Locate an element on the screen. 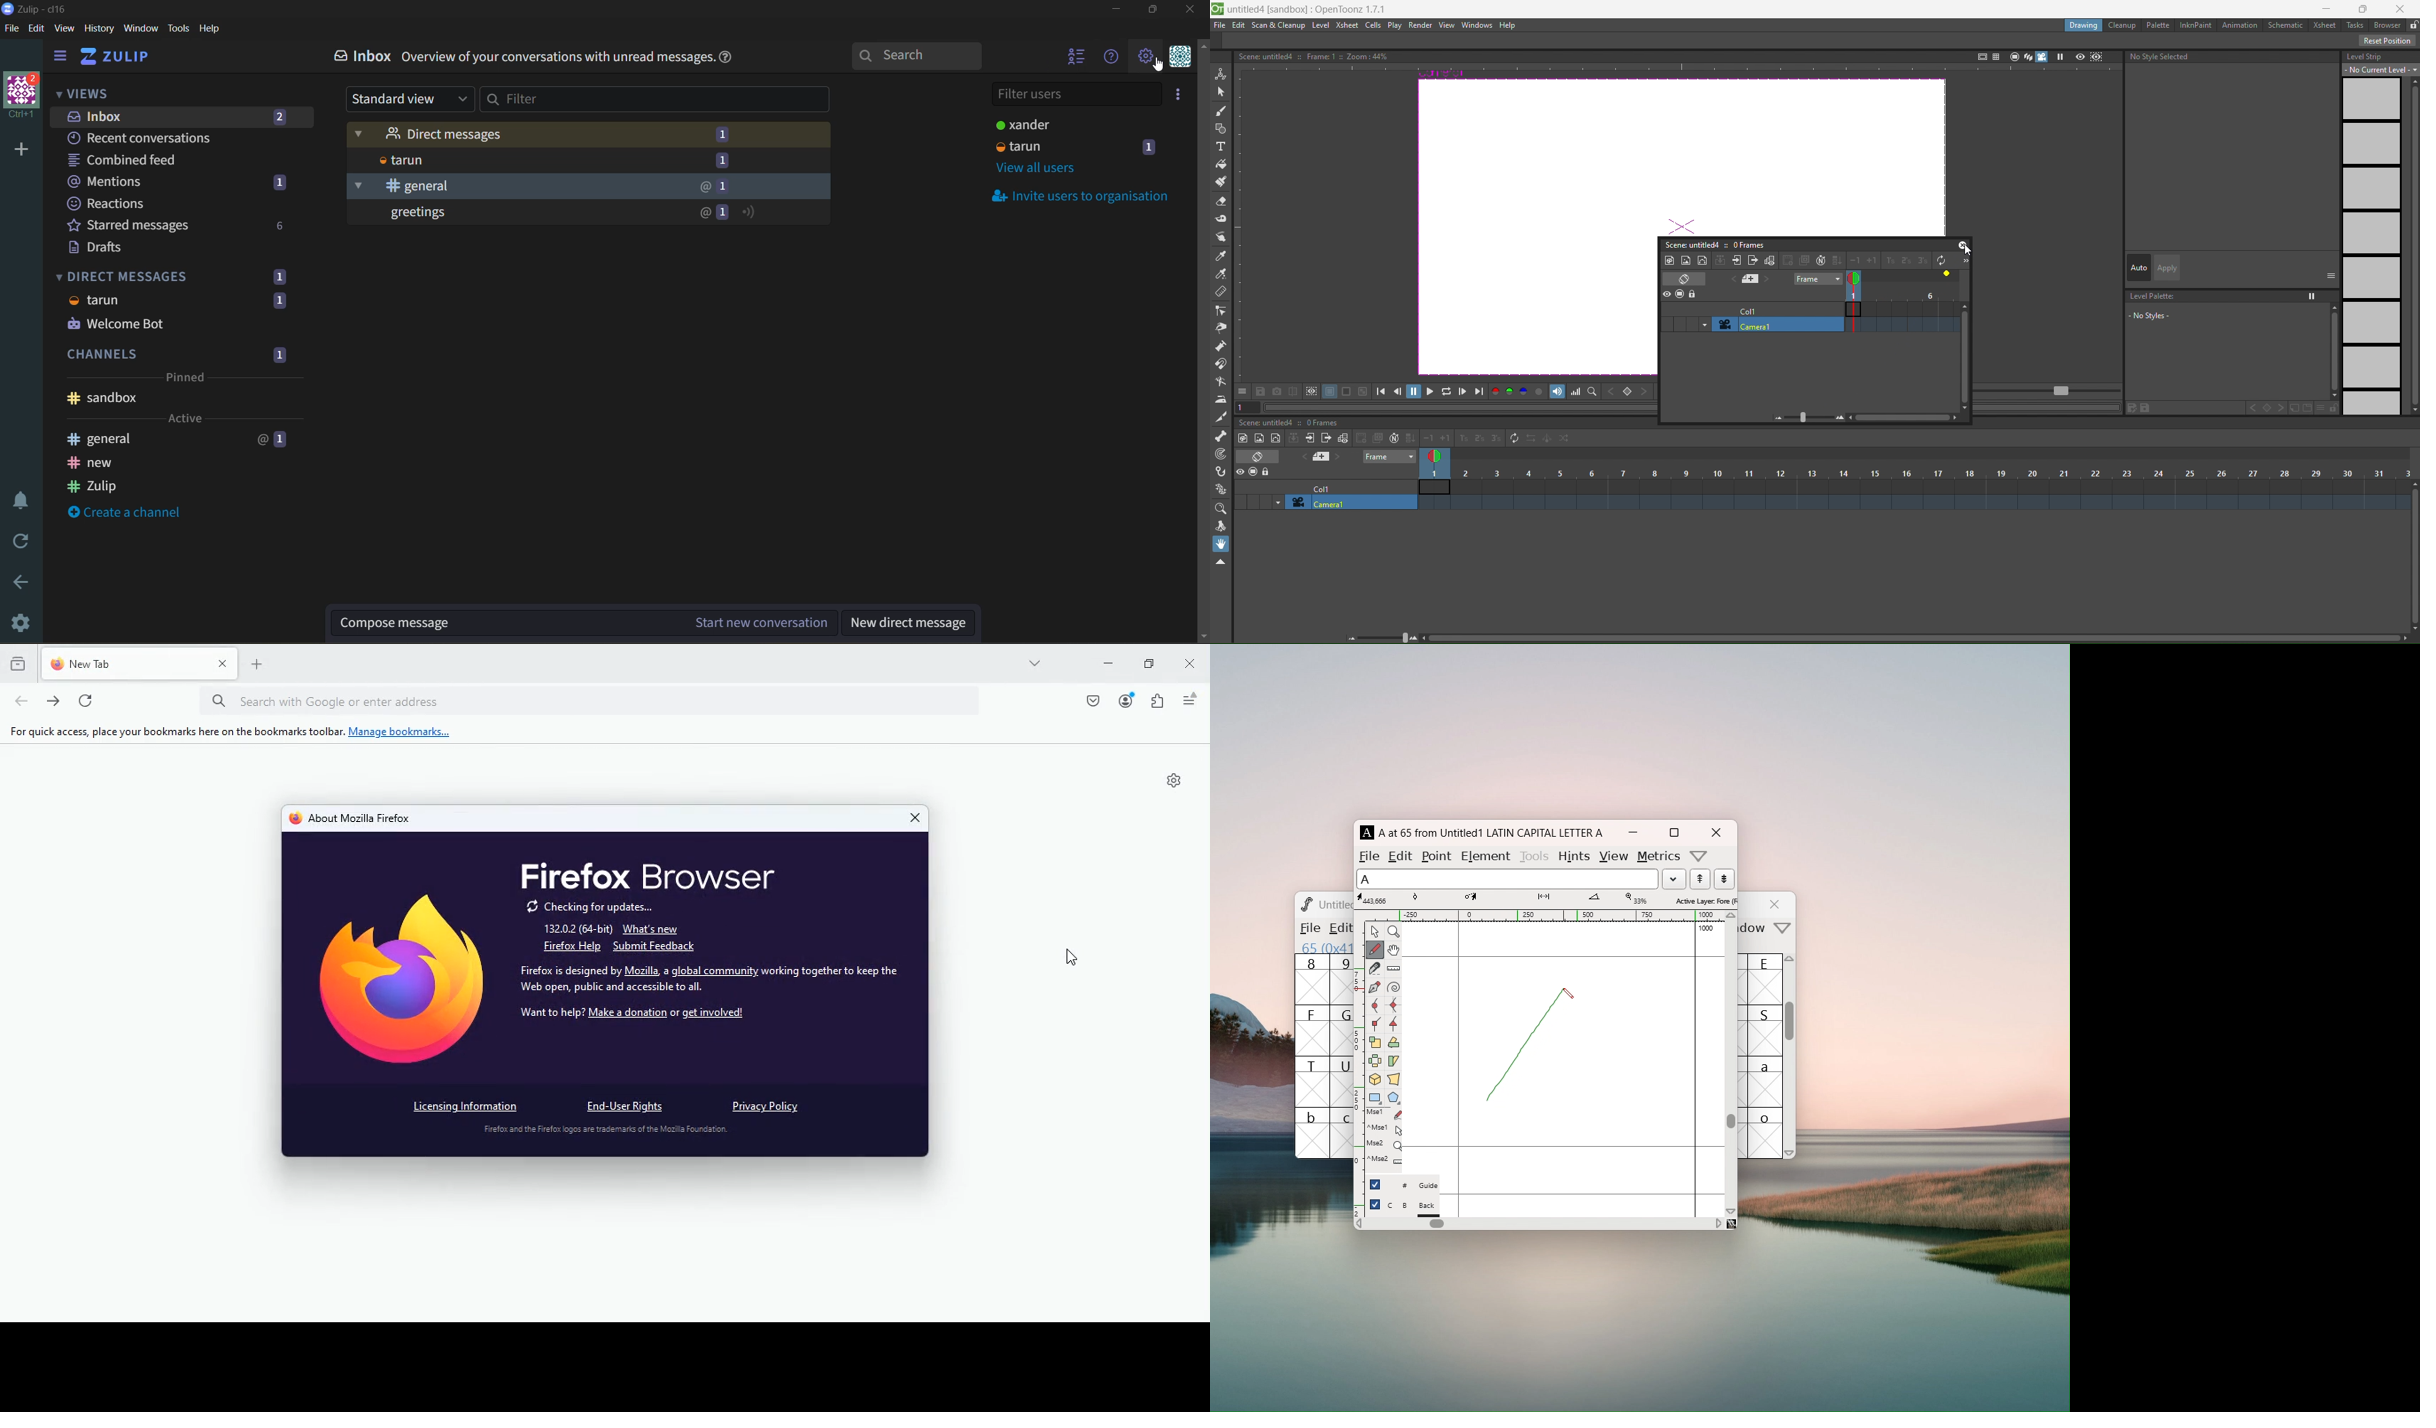  maximize is located at coordinates (1153, 12).